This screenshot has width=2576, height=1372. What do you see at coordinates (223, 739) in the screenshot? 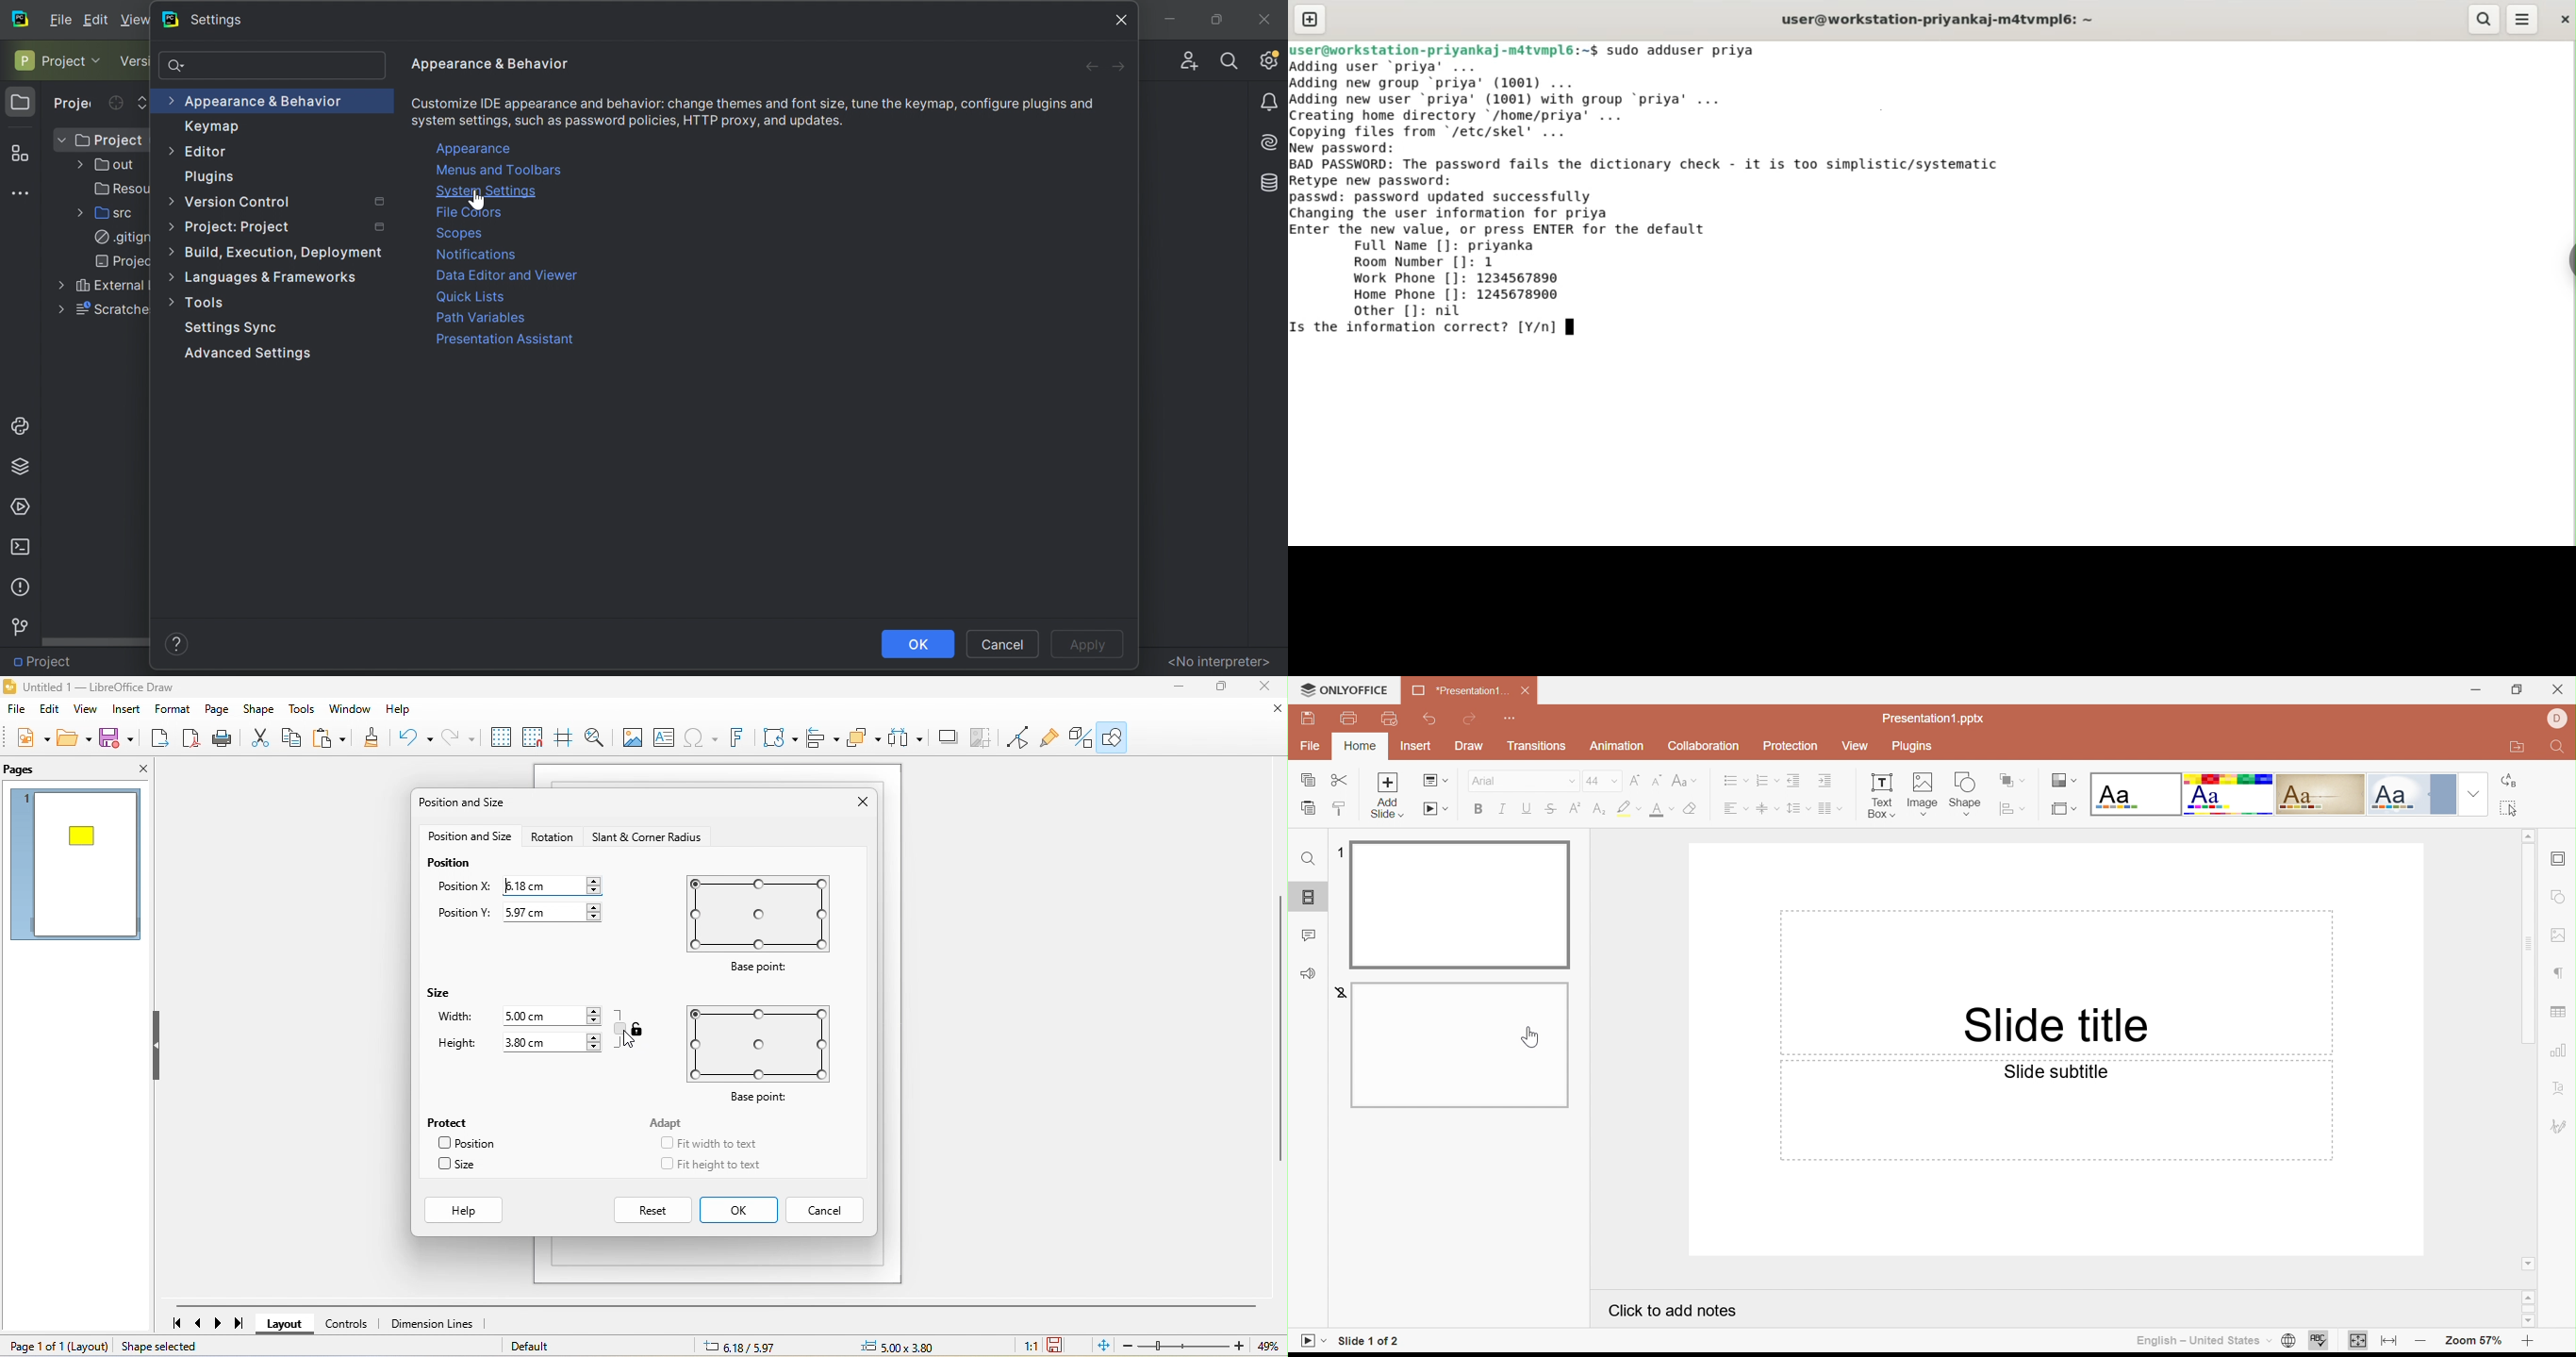
I see `print` at bounding box center [223, 739].